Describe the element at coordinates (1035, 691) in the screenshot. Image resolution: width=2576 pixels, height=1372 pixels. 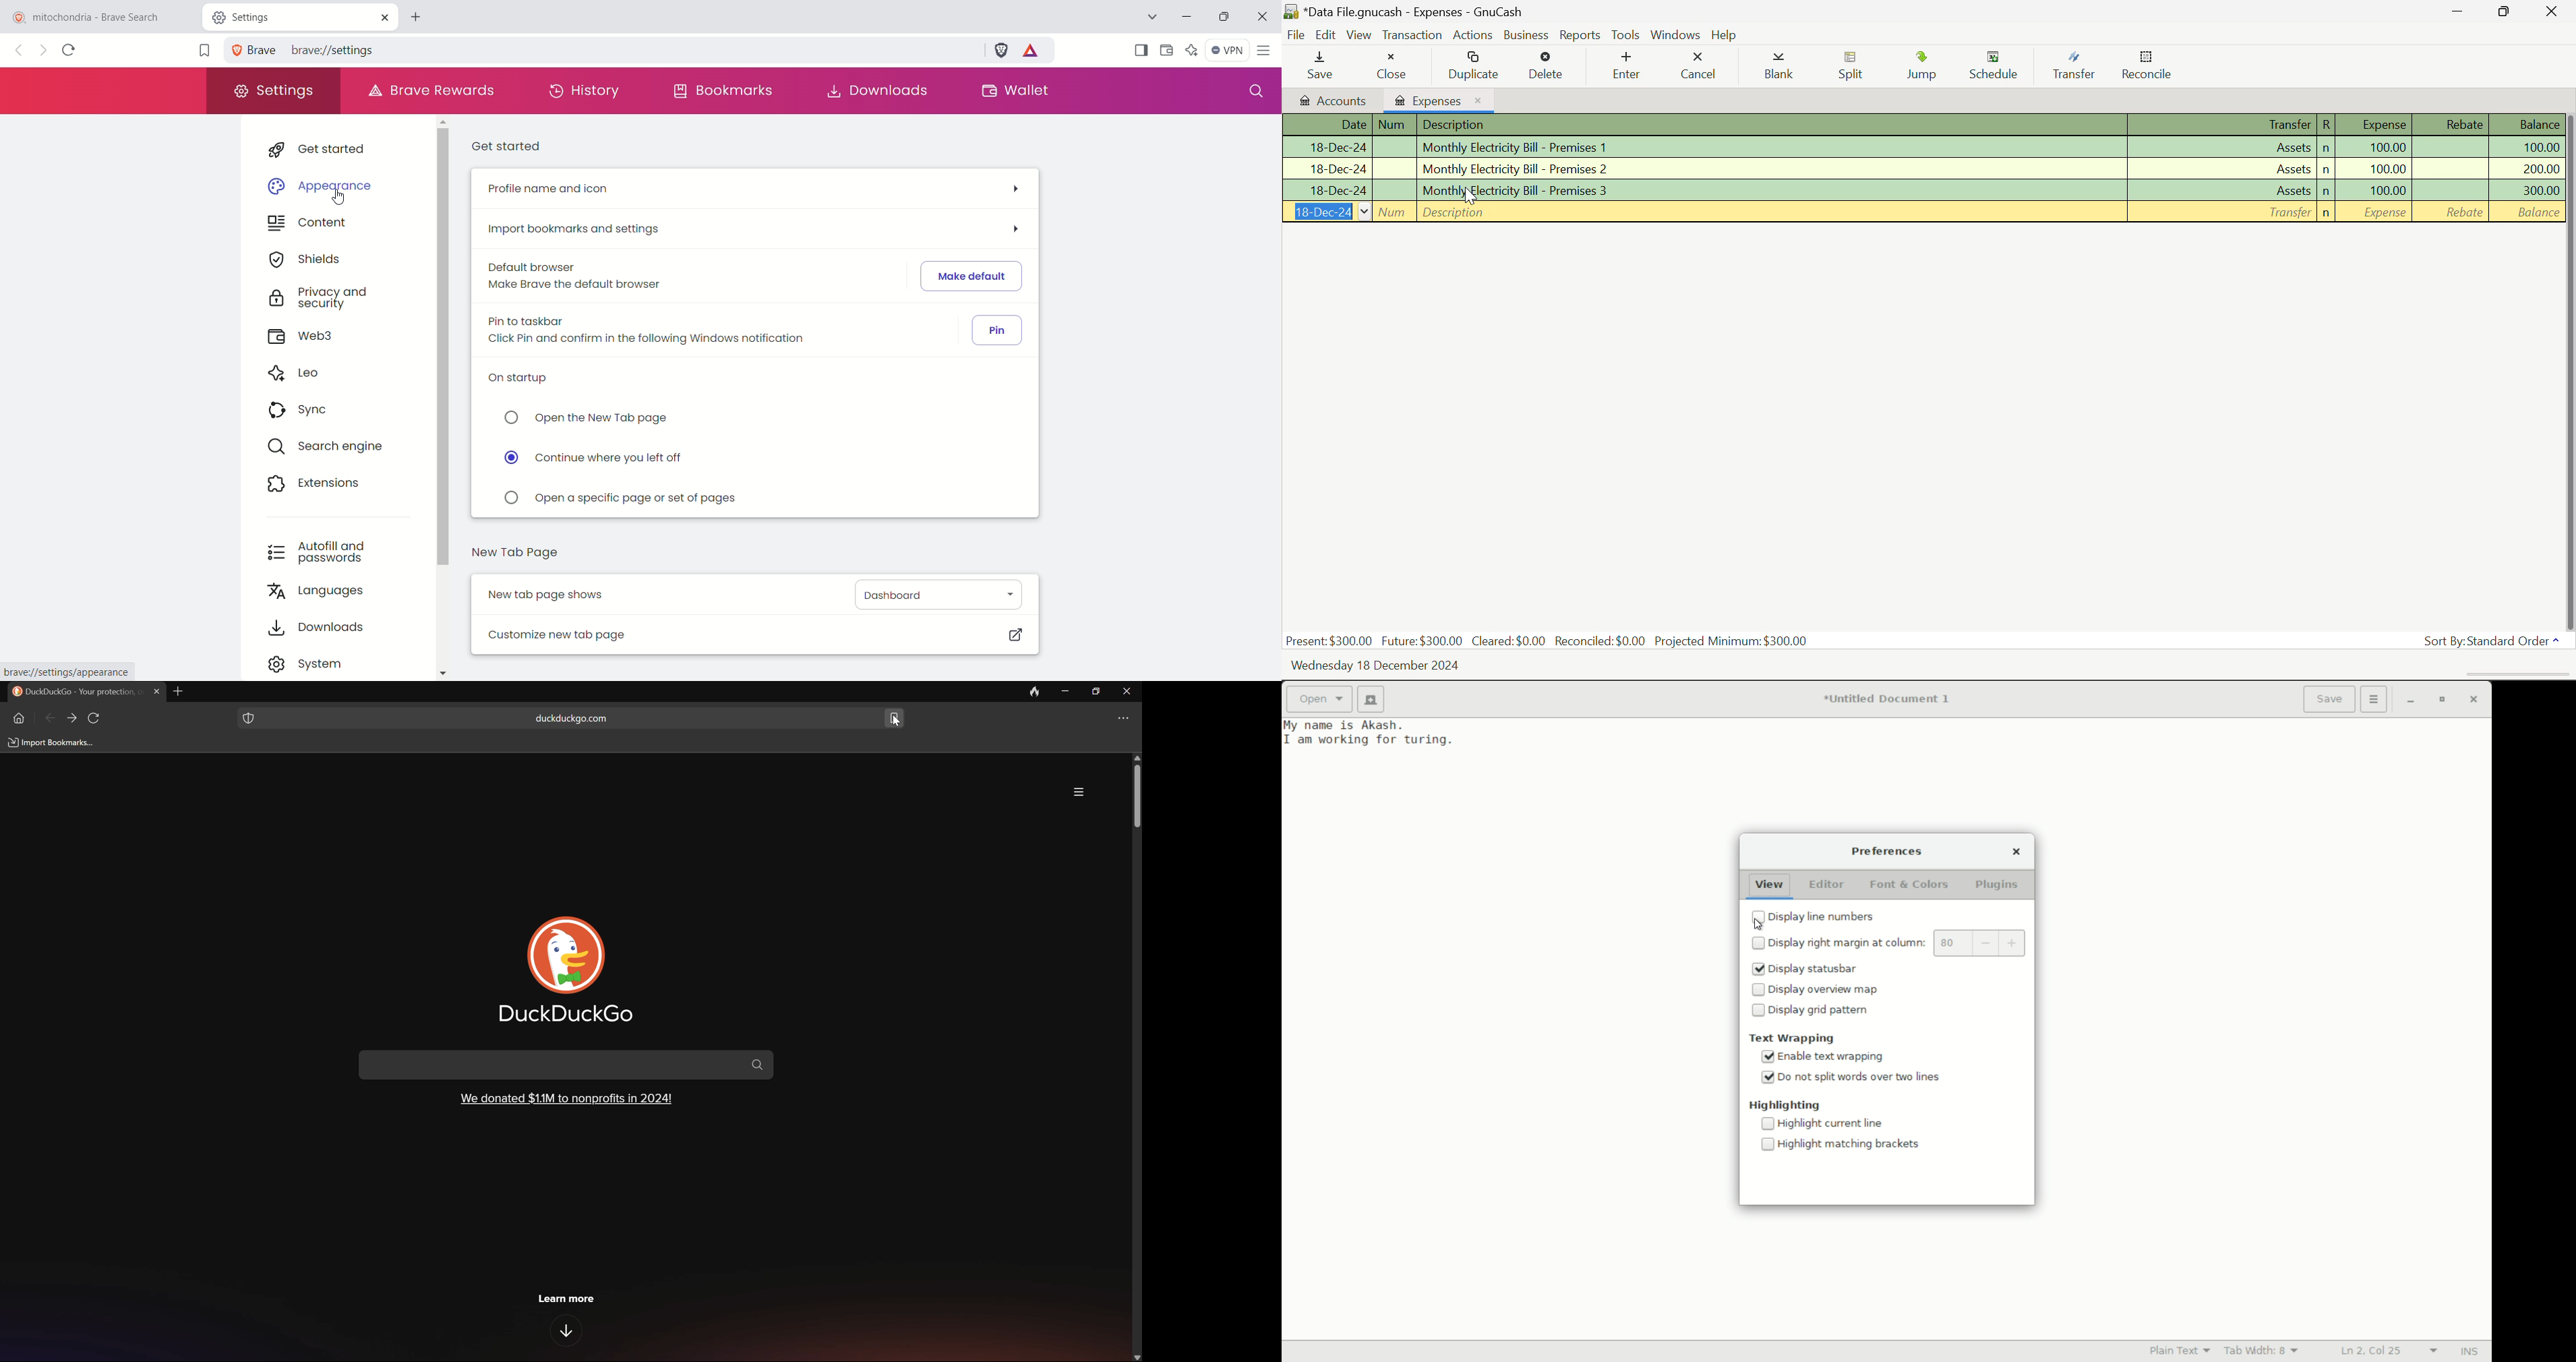
I see `Leave no trace` at that location.